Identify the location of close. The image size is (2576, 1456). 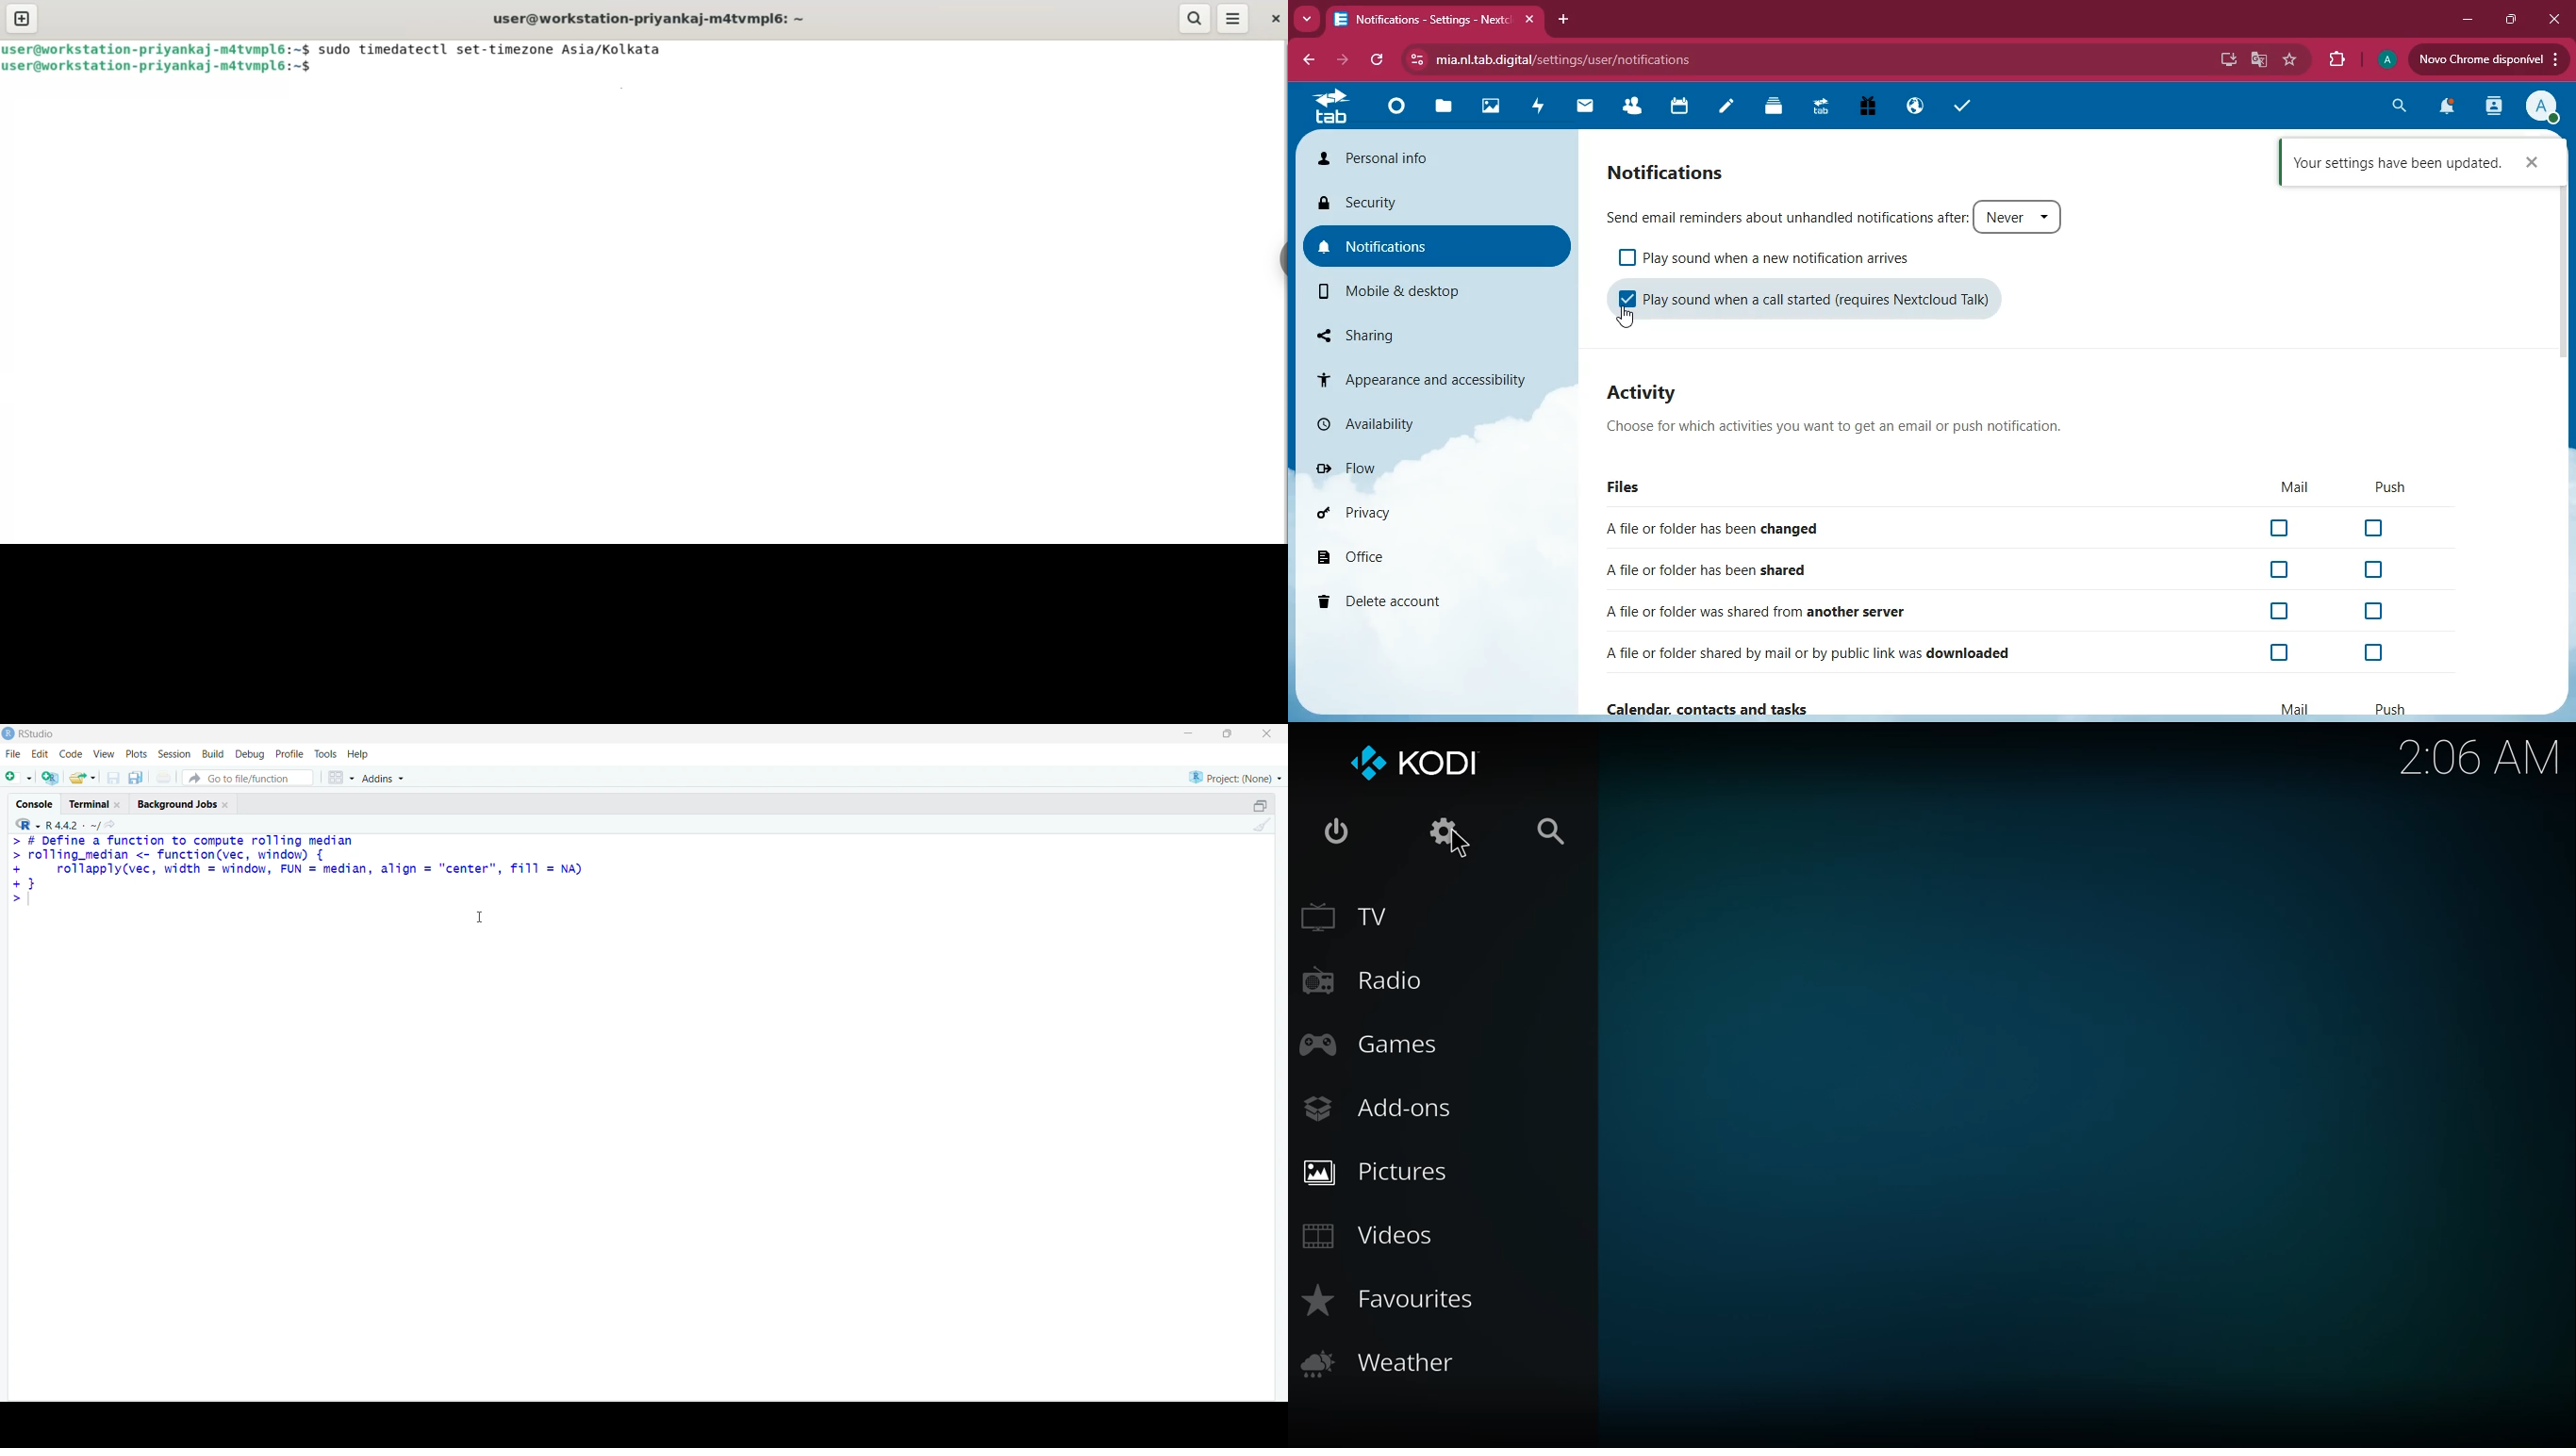
(2553, 19).